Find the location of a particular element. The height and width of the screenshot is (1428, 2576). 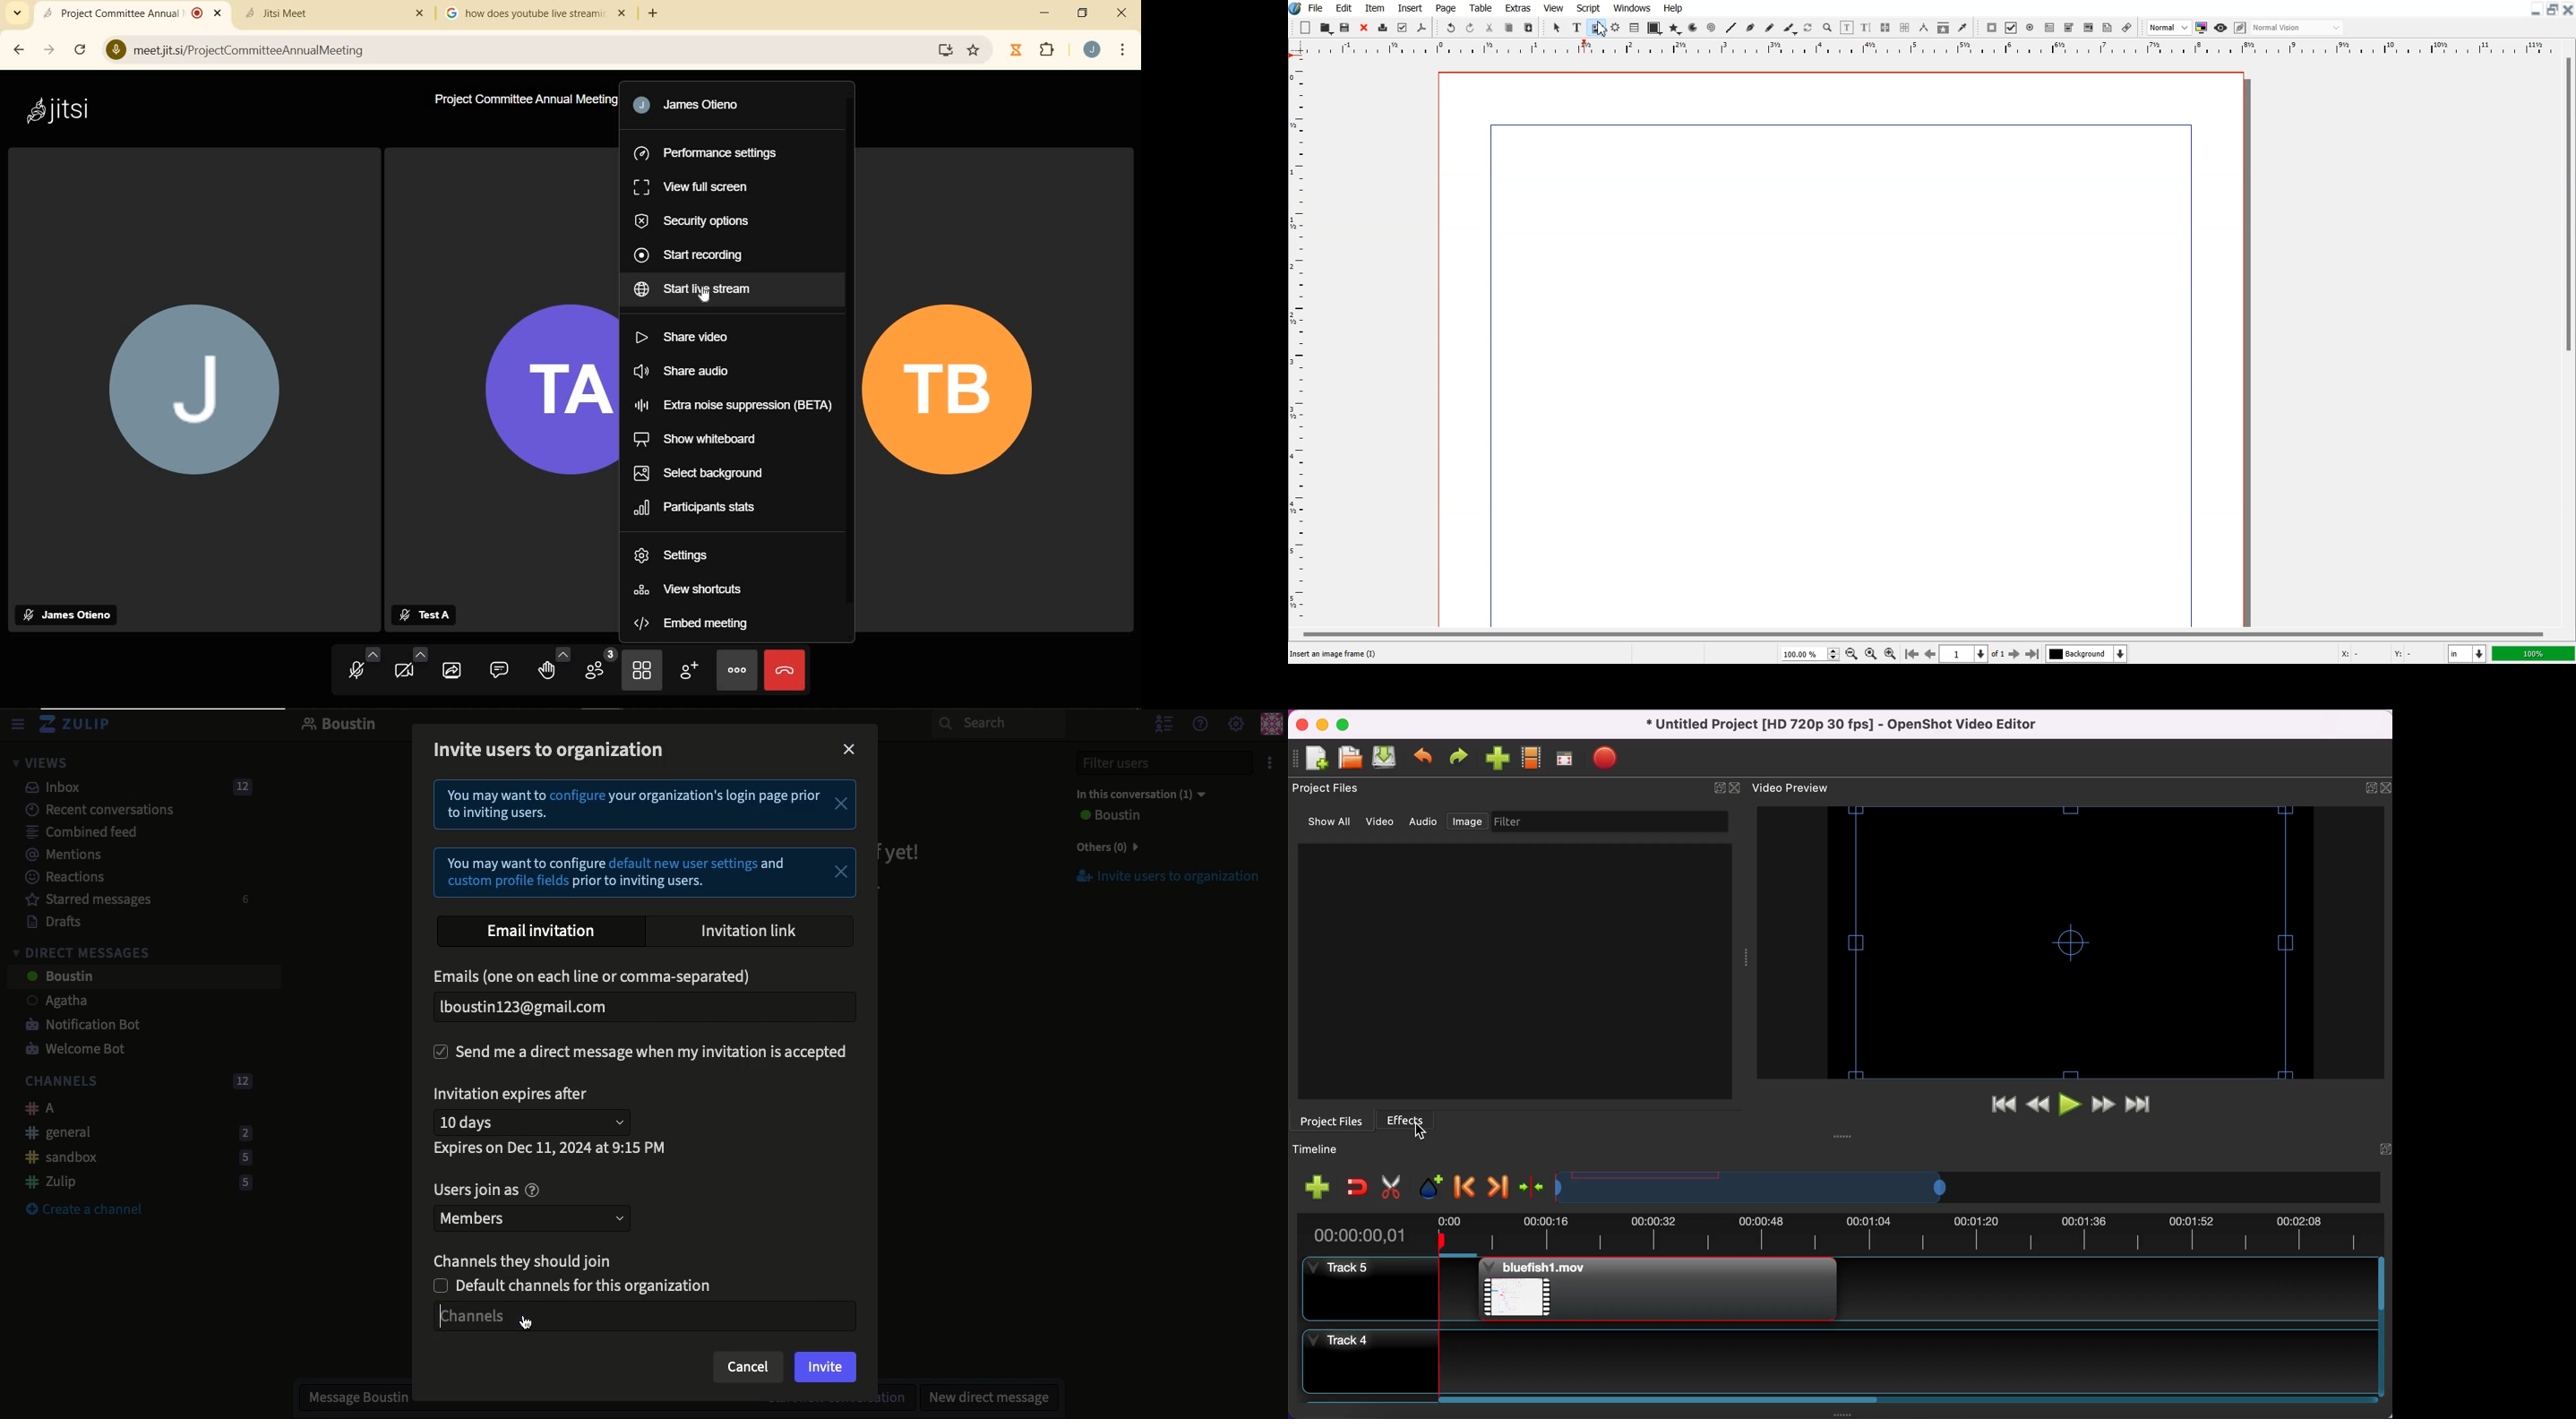

invite people is located at coordinates (688, 670).